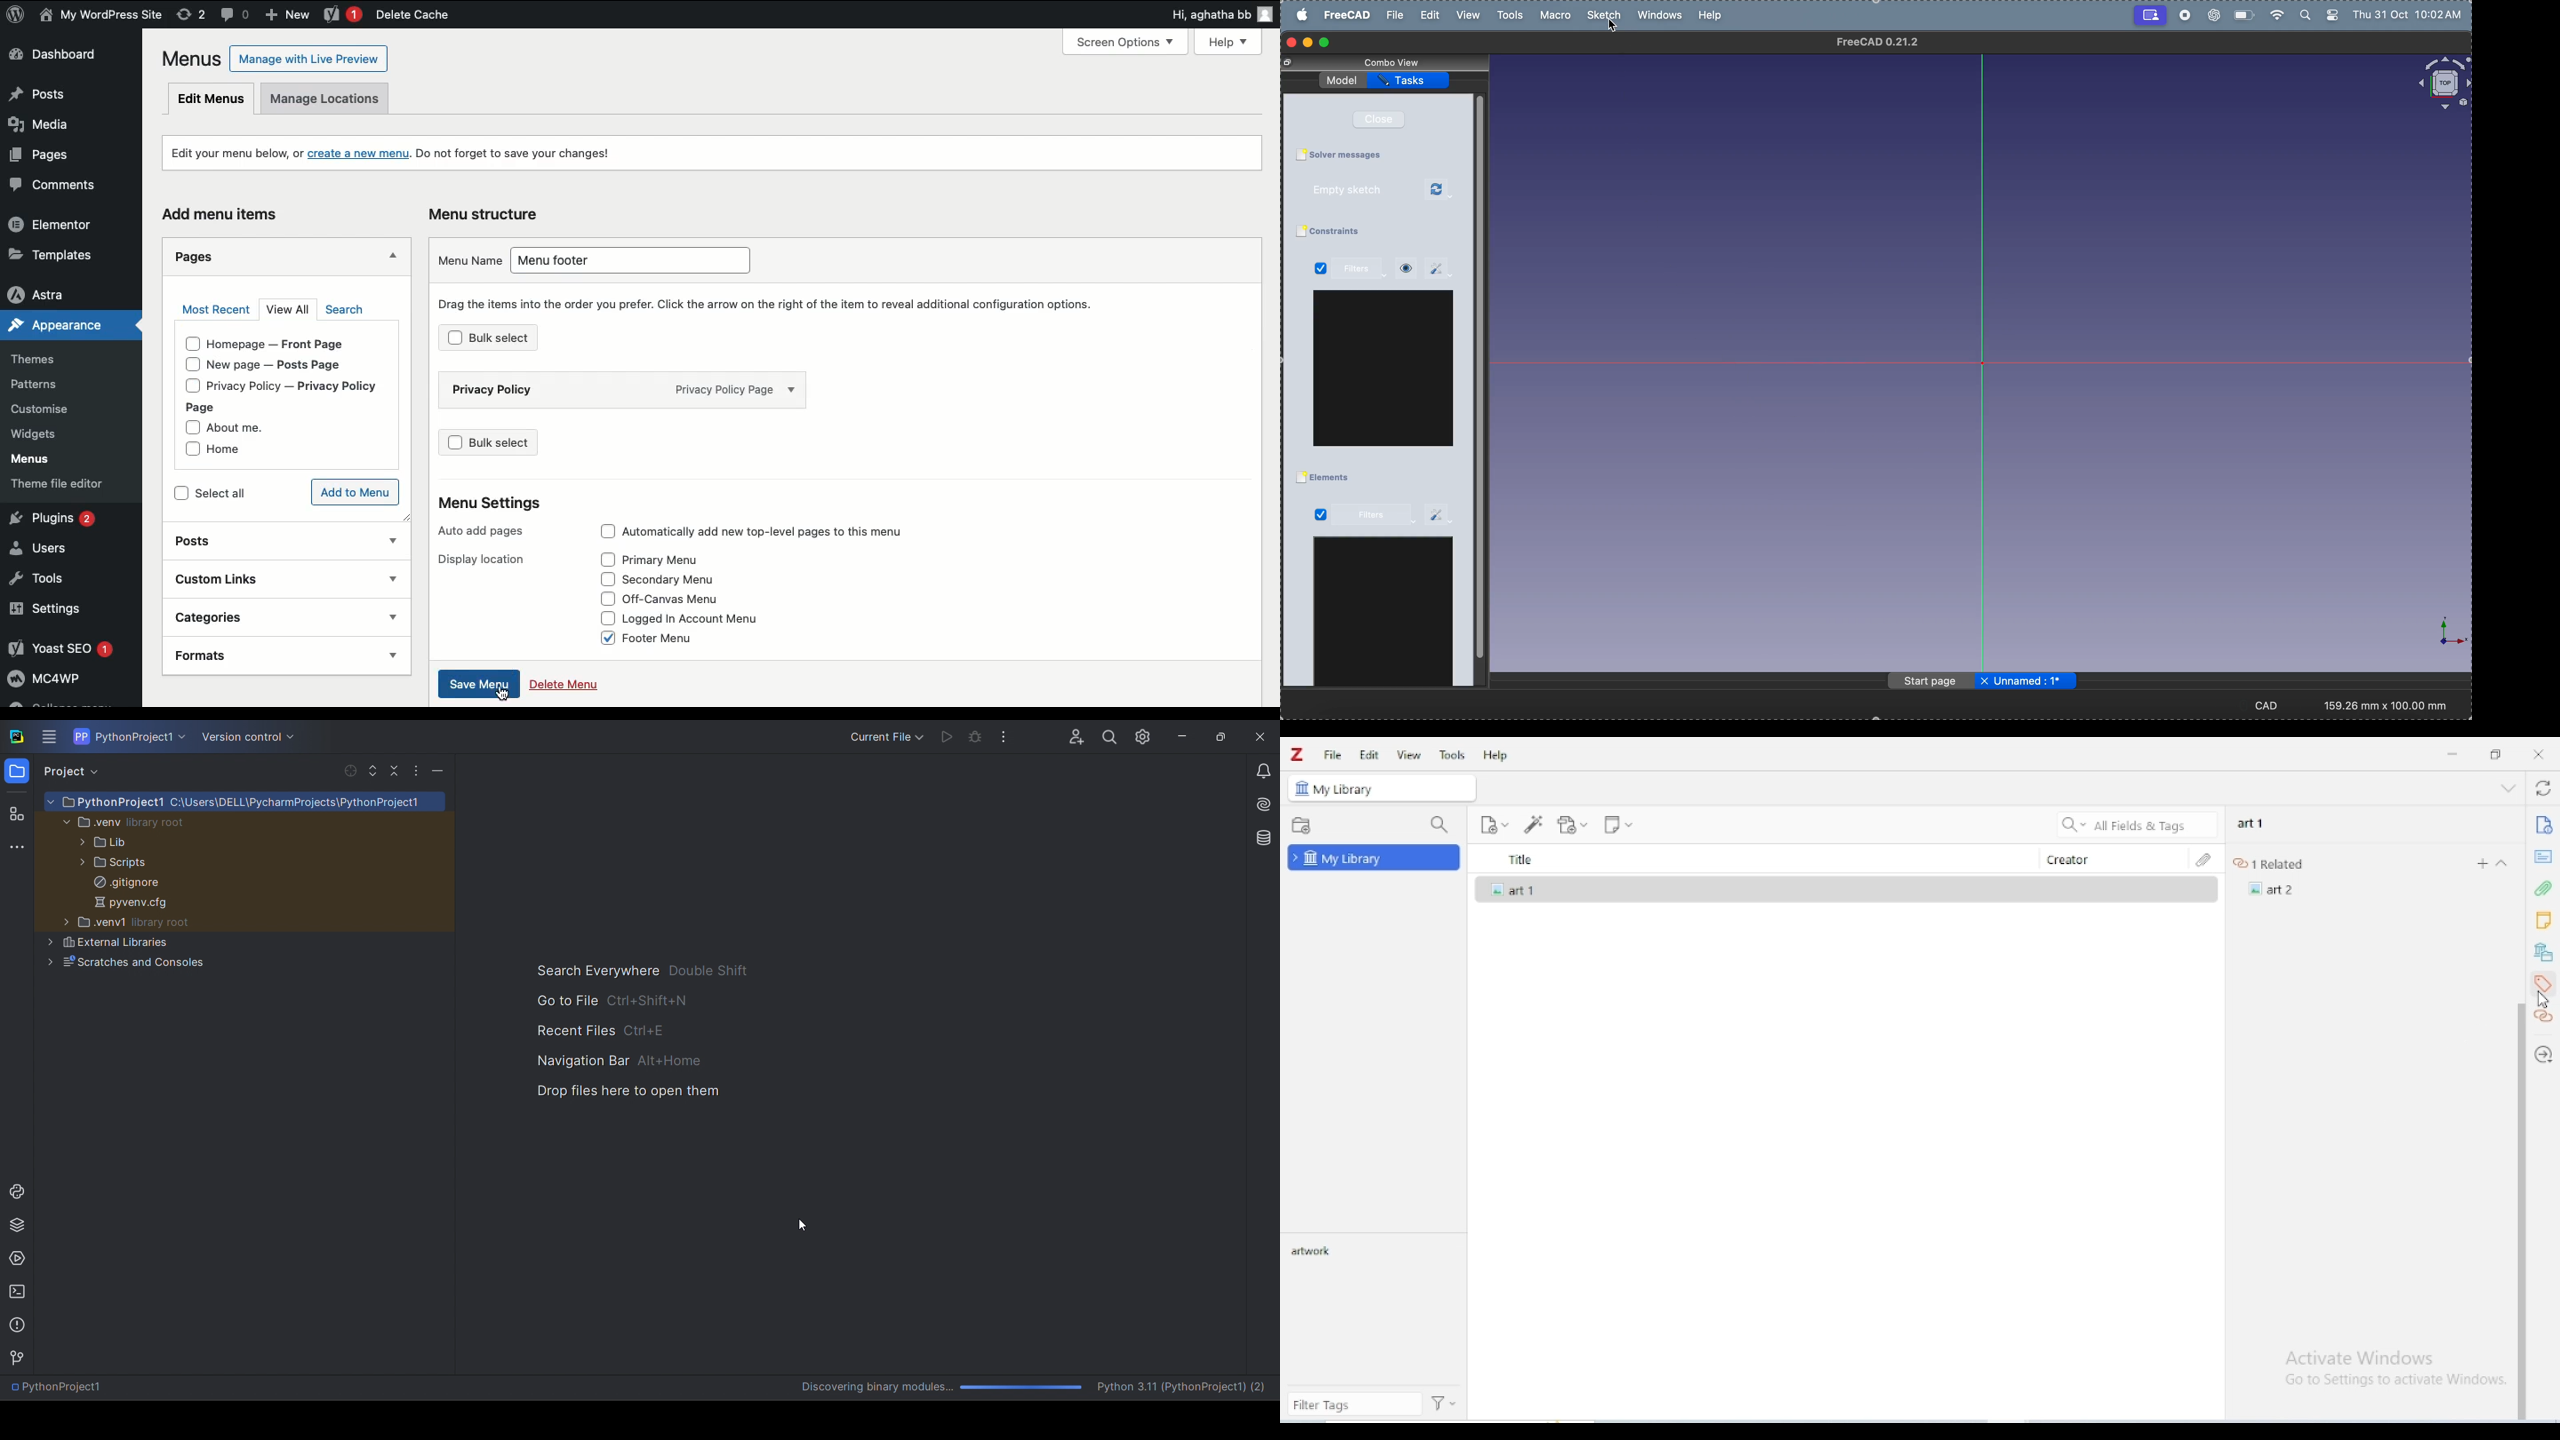  Describe the element at coordinates (2544, 953) in the screenshot. I see `libraries and collections` at that location.